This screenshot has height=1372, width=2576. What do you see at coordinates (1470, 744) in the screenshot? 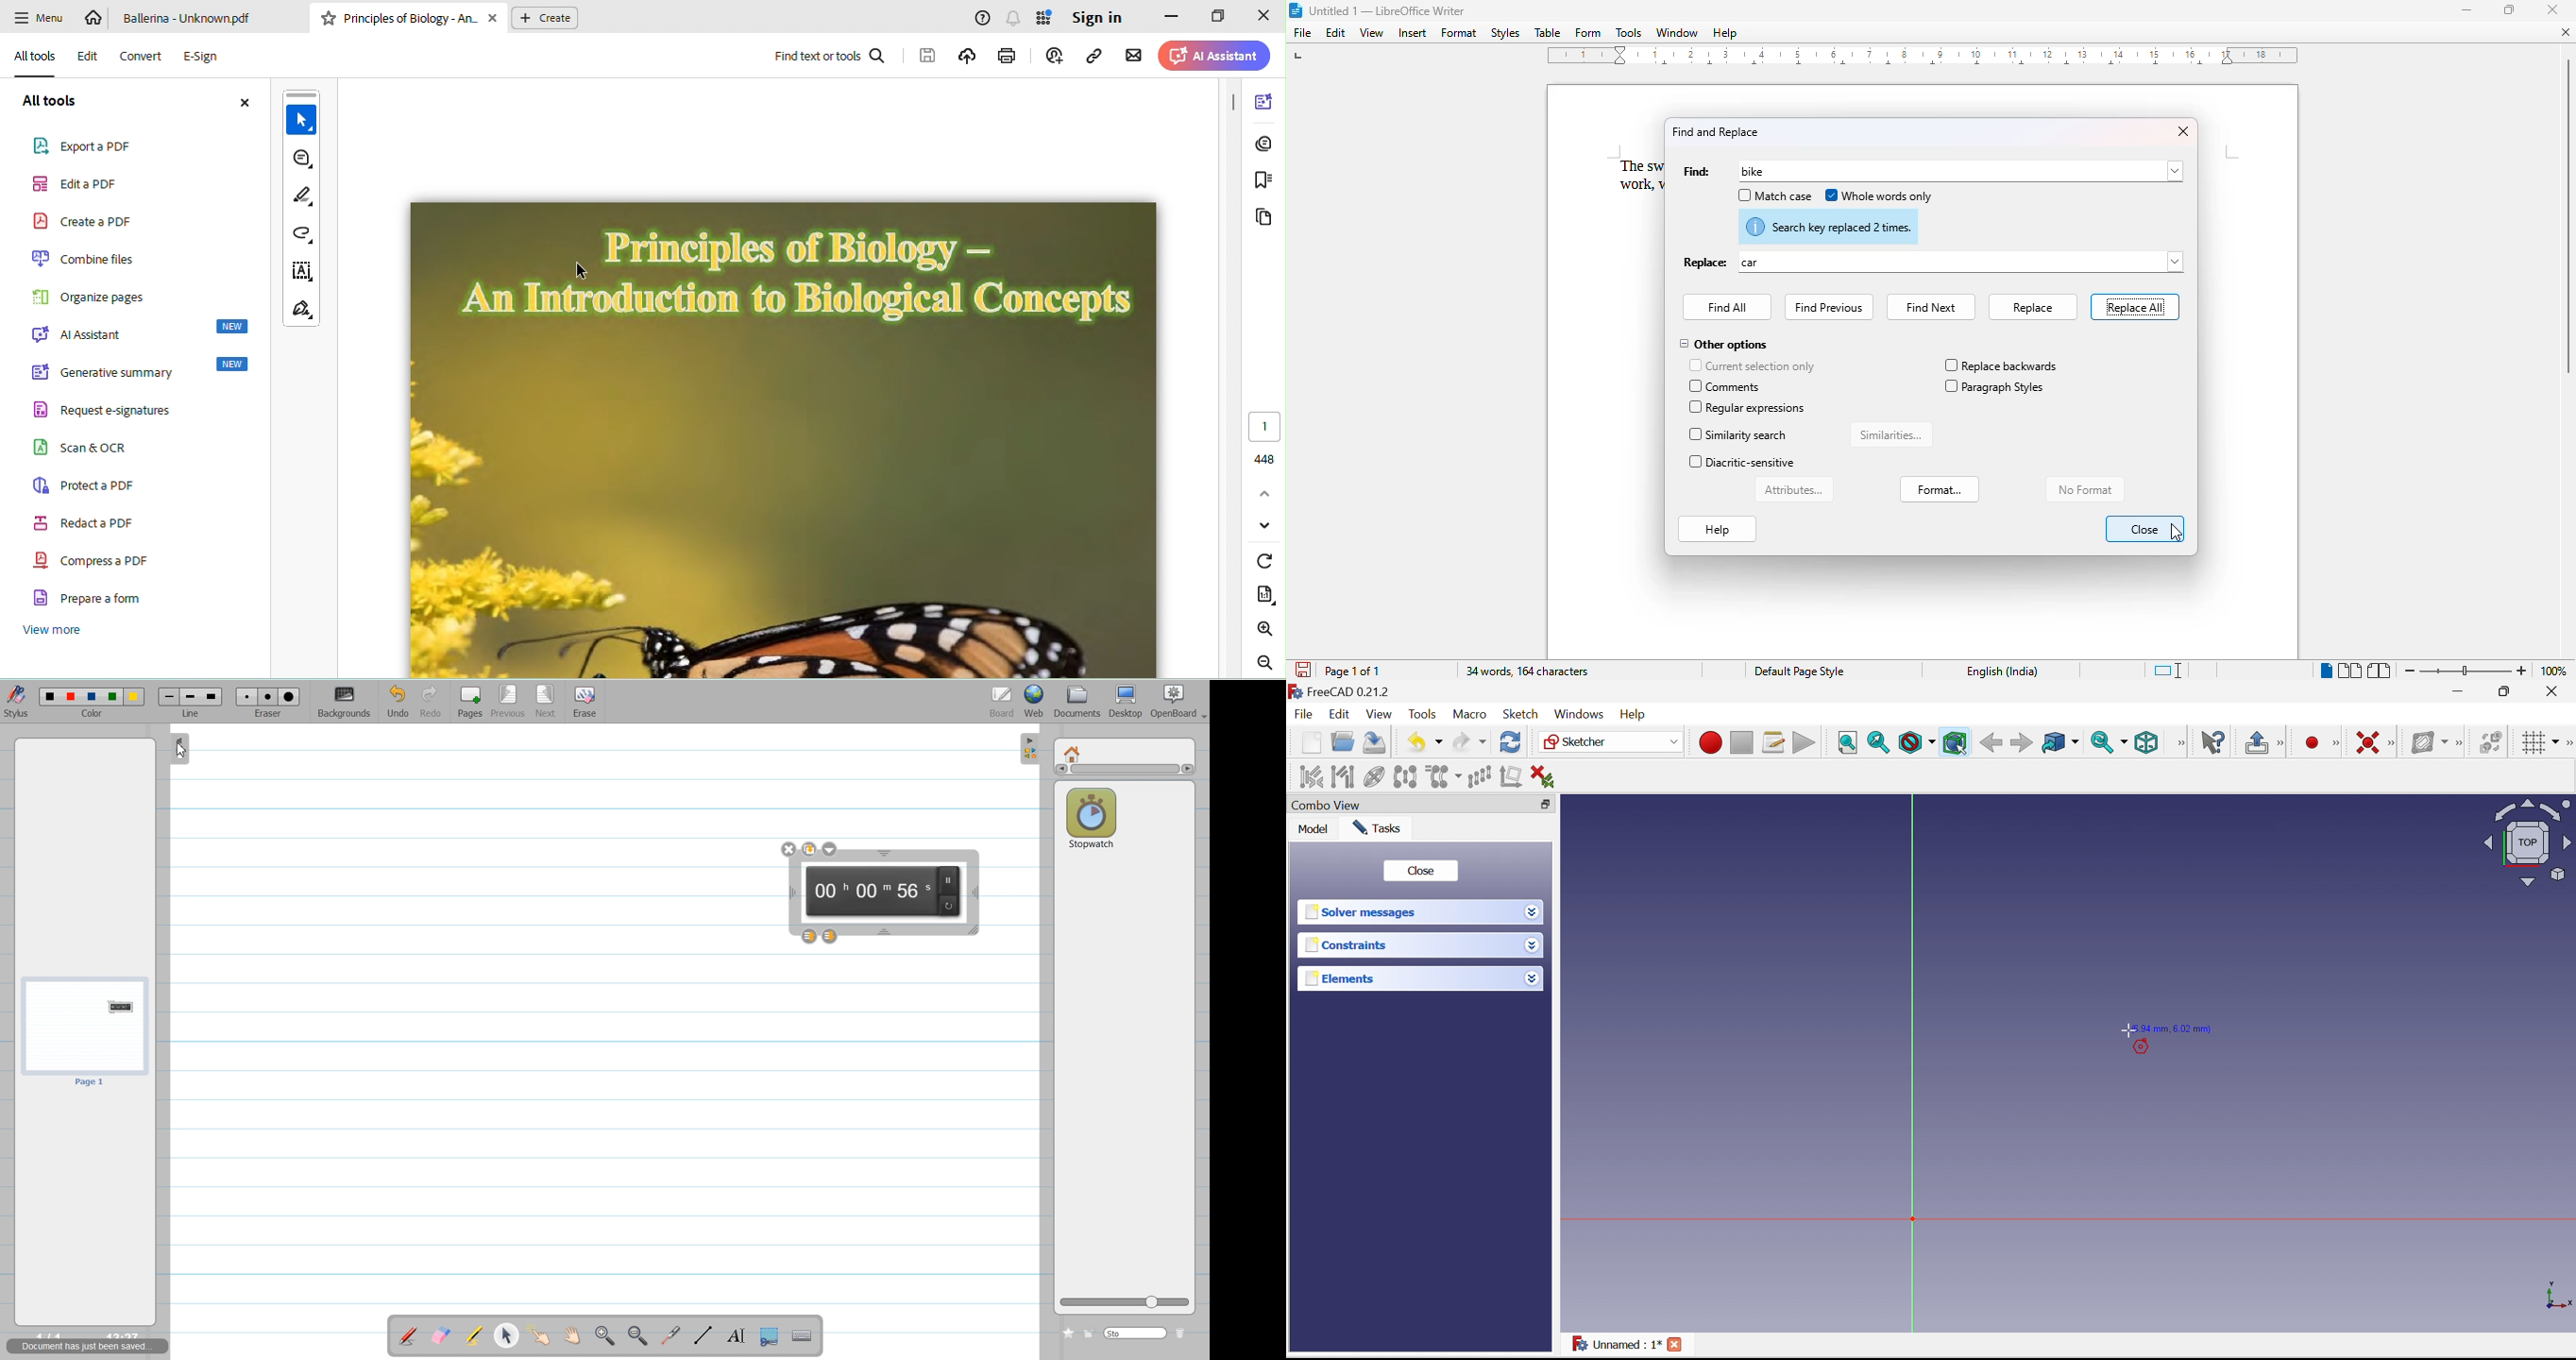
I see `Redo` at bounding box center [1470, 744].